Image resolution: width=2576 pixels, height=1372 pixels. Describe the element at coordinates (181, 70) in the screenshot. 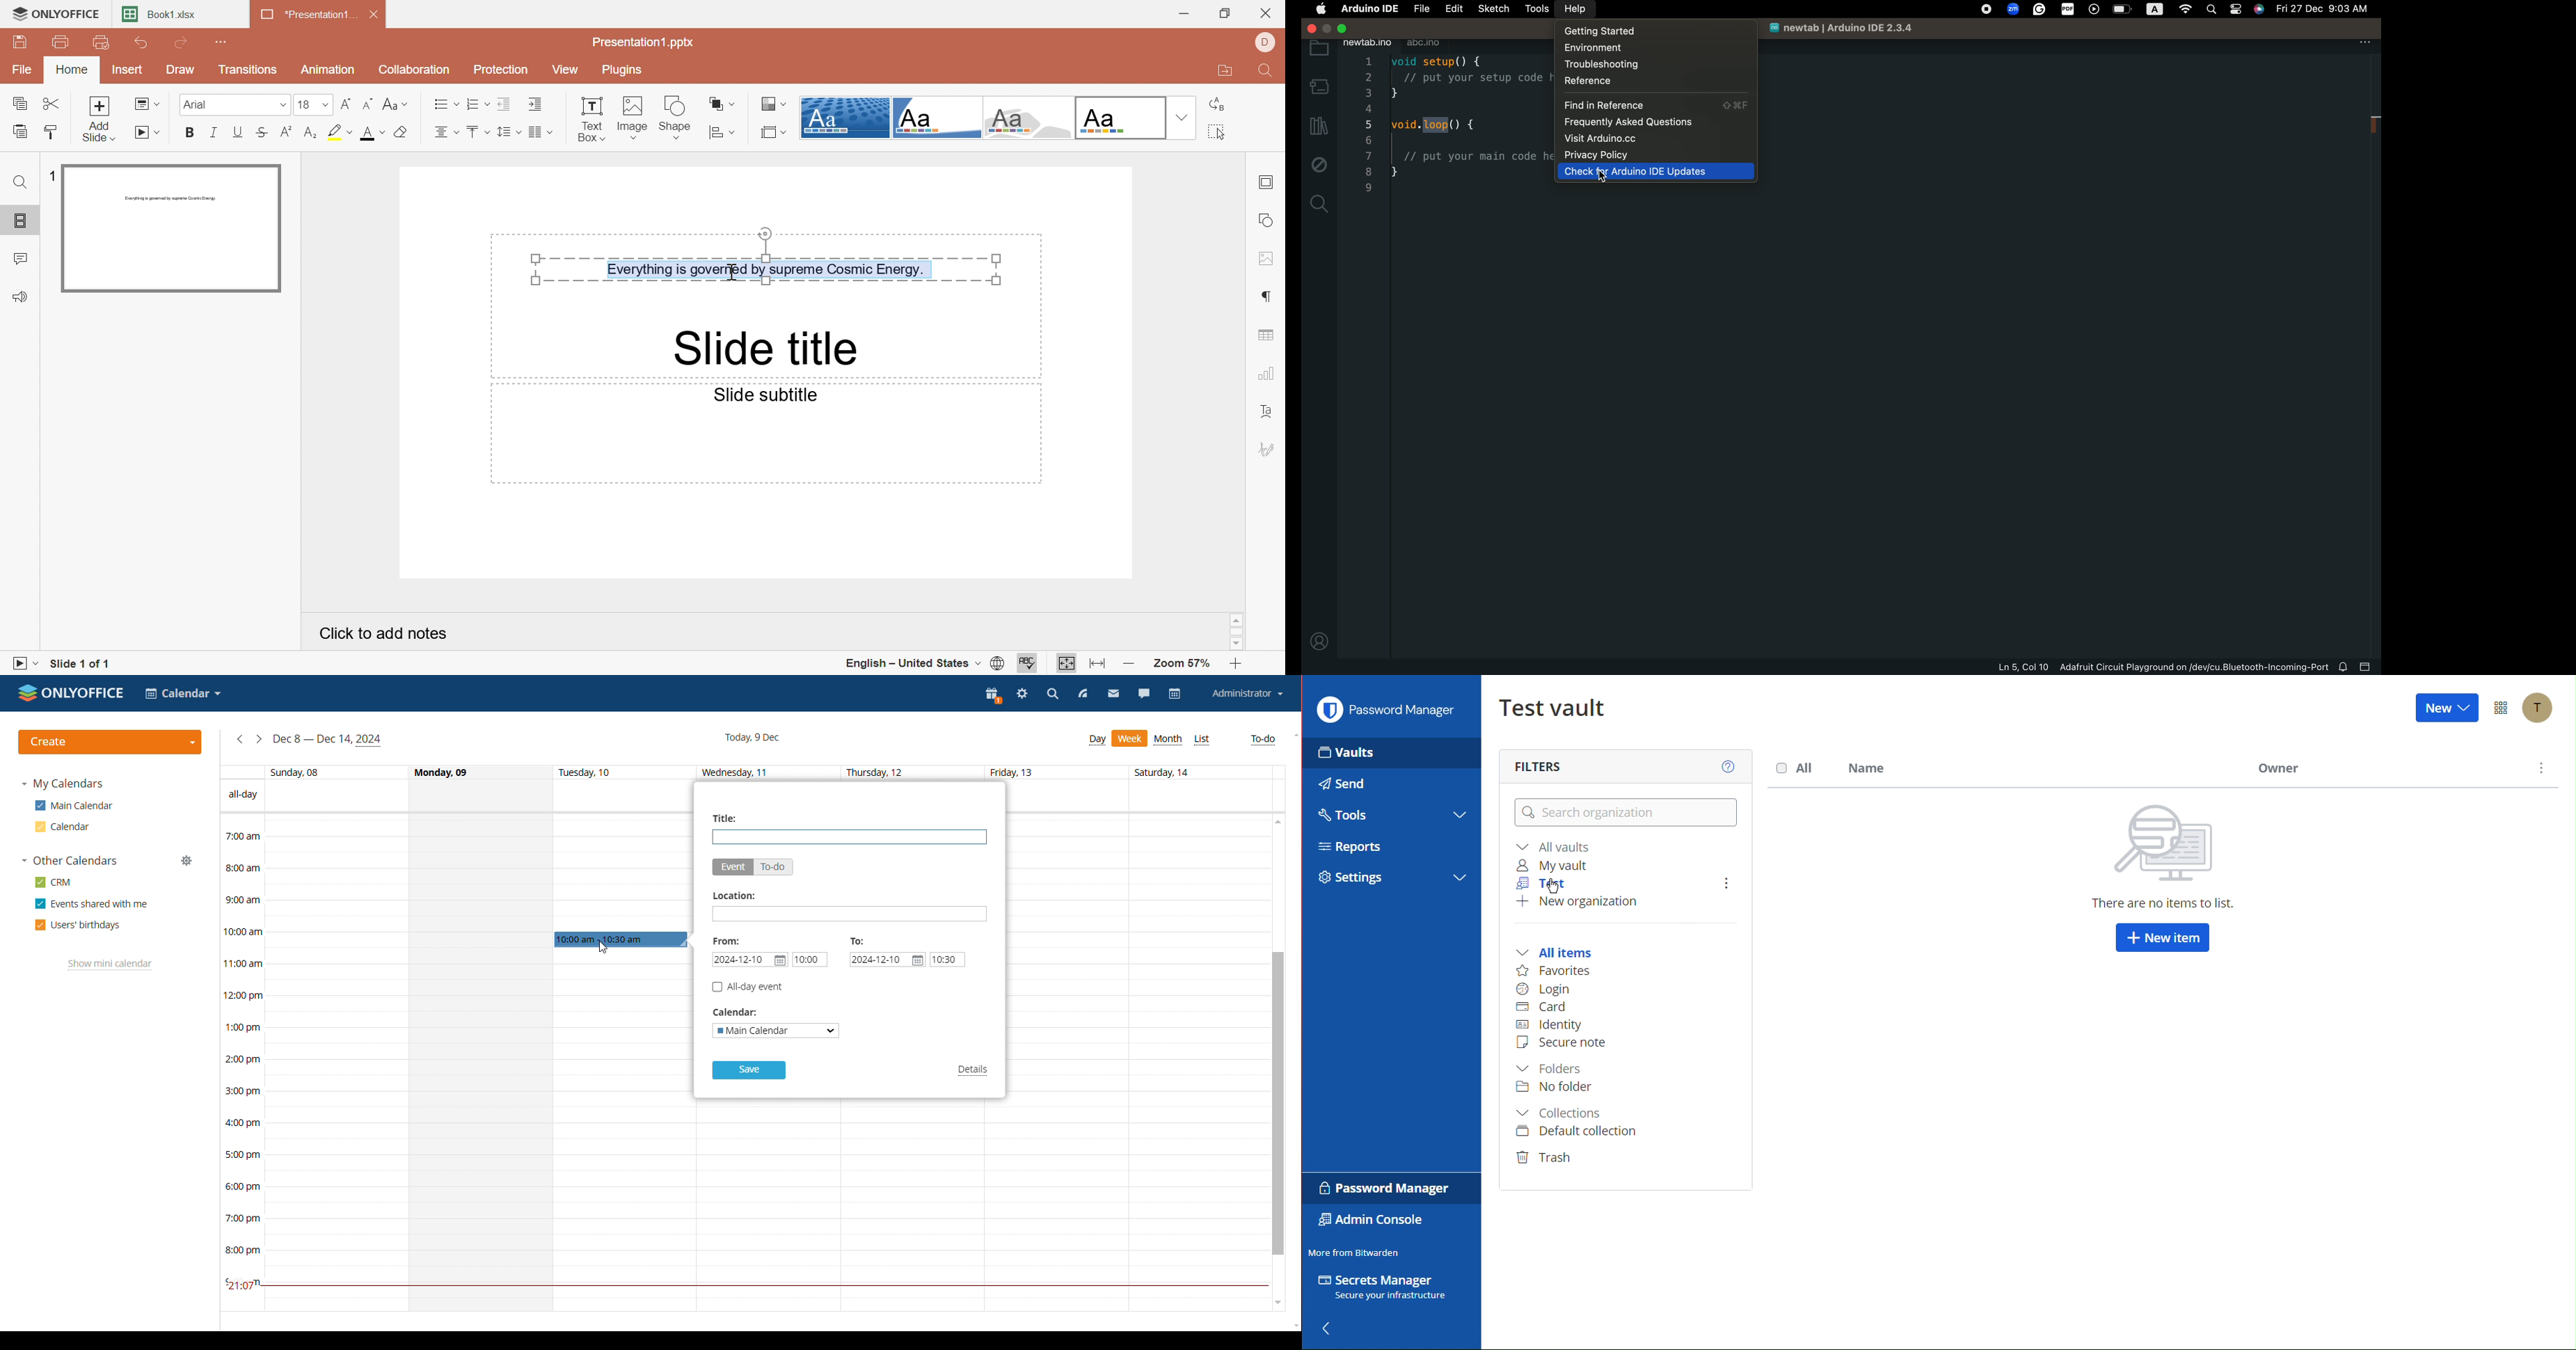

I see `Draw` at that location.